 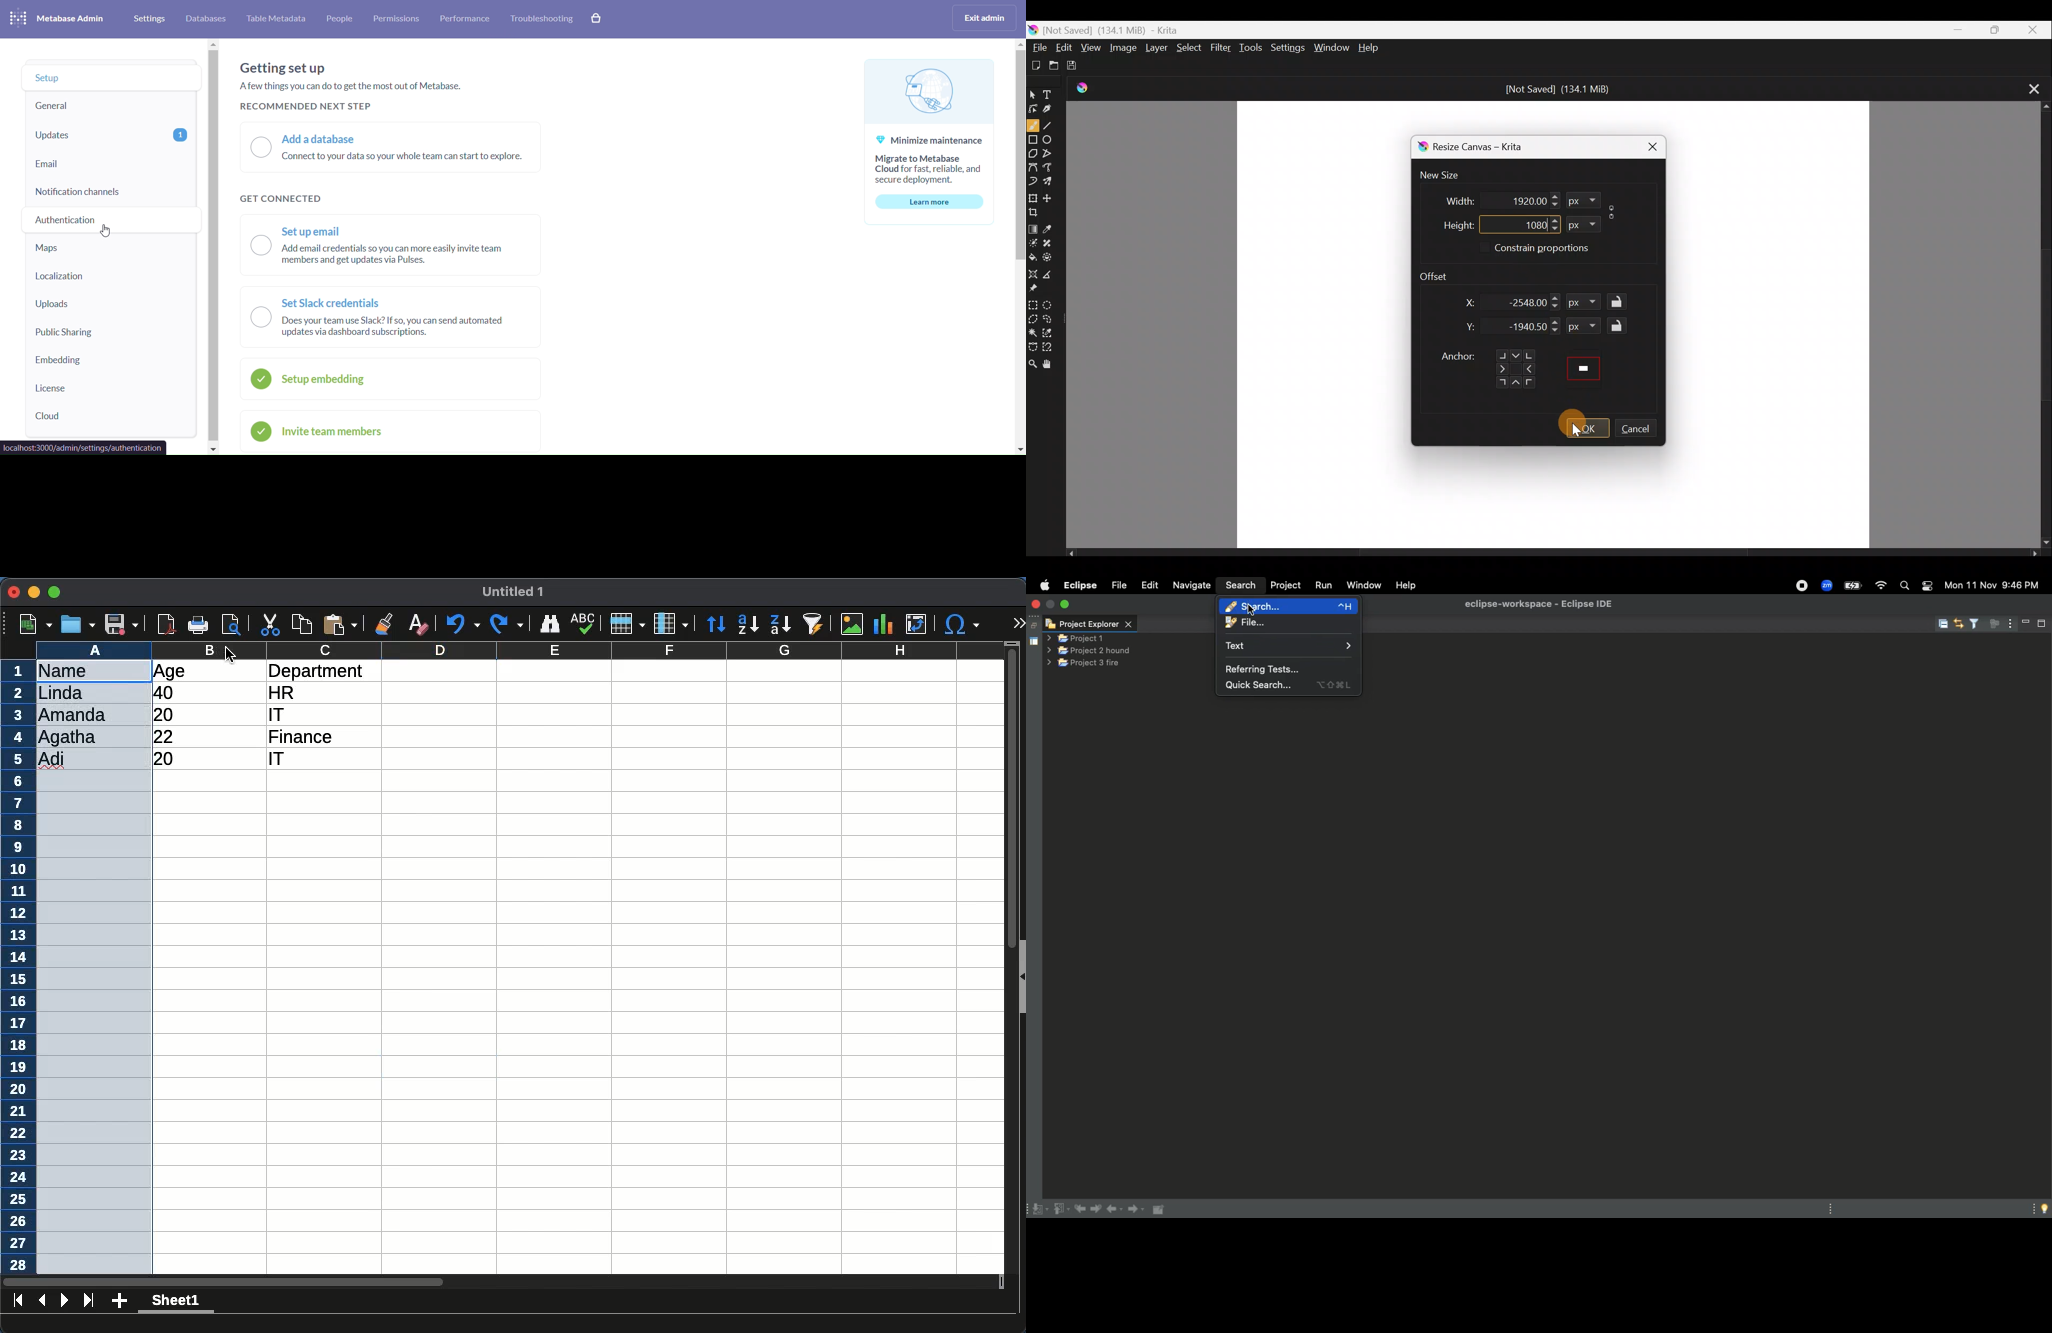 What do you see at coordinates (1052, 226) in the screenshot?
I see `Sample a colour from the image/current layer` at bounding box center [1052, 226].